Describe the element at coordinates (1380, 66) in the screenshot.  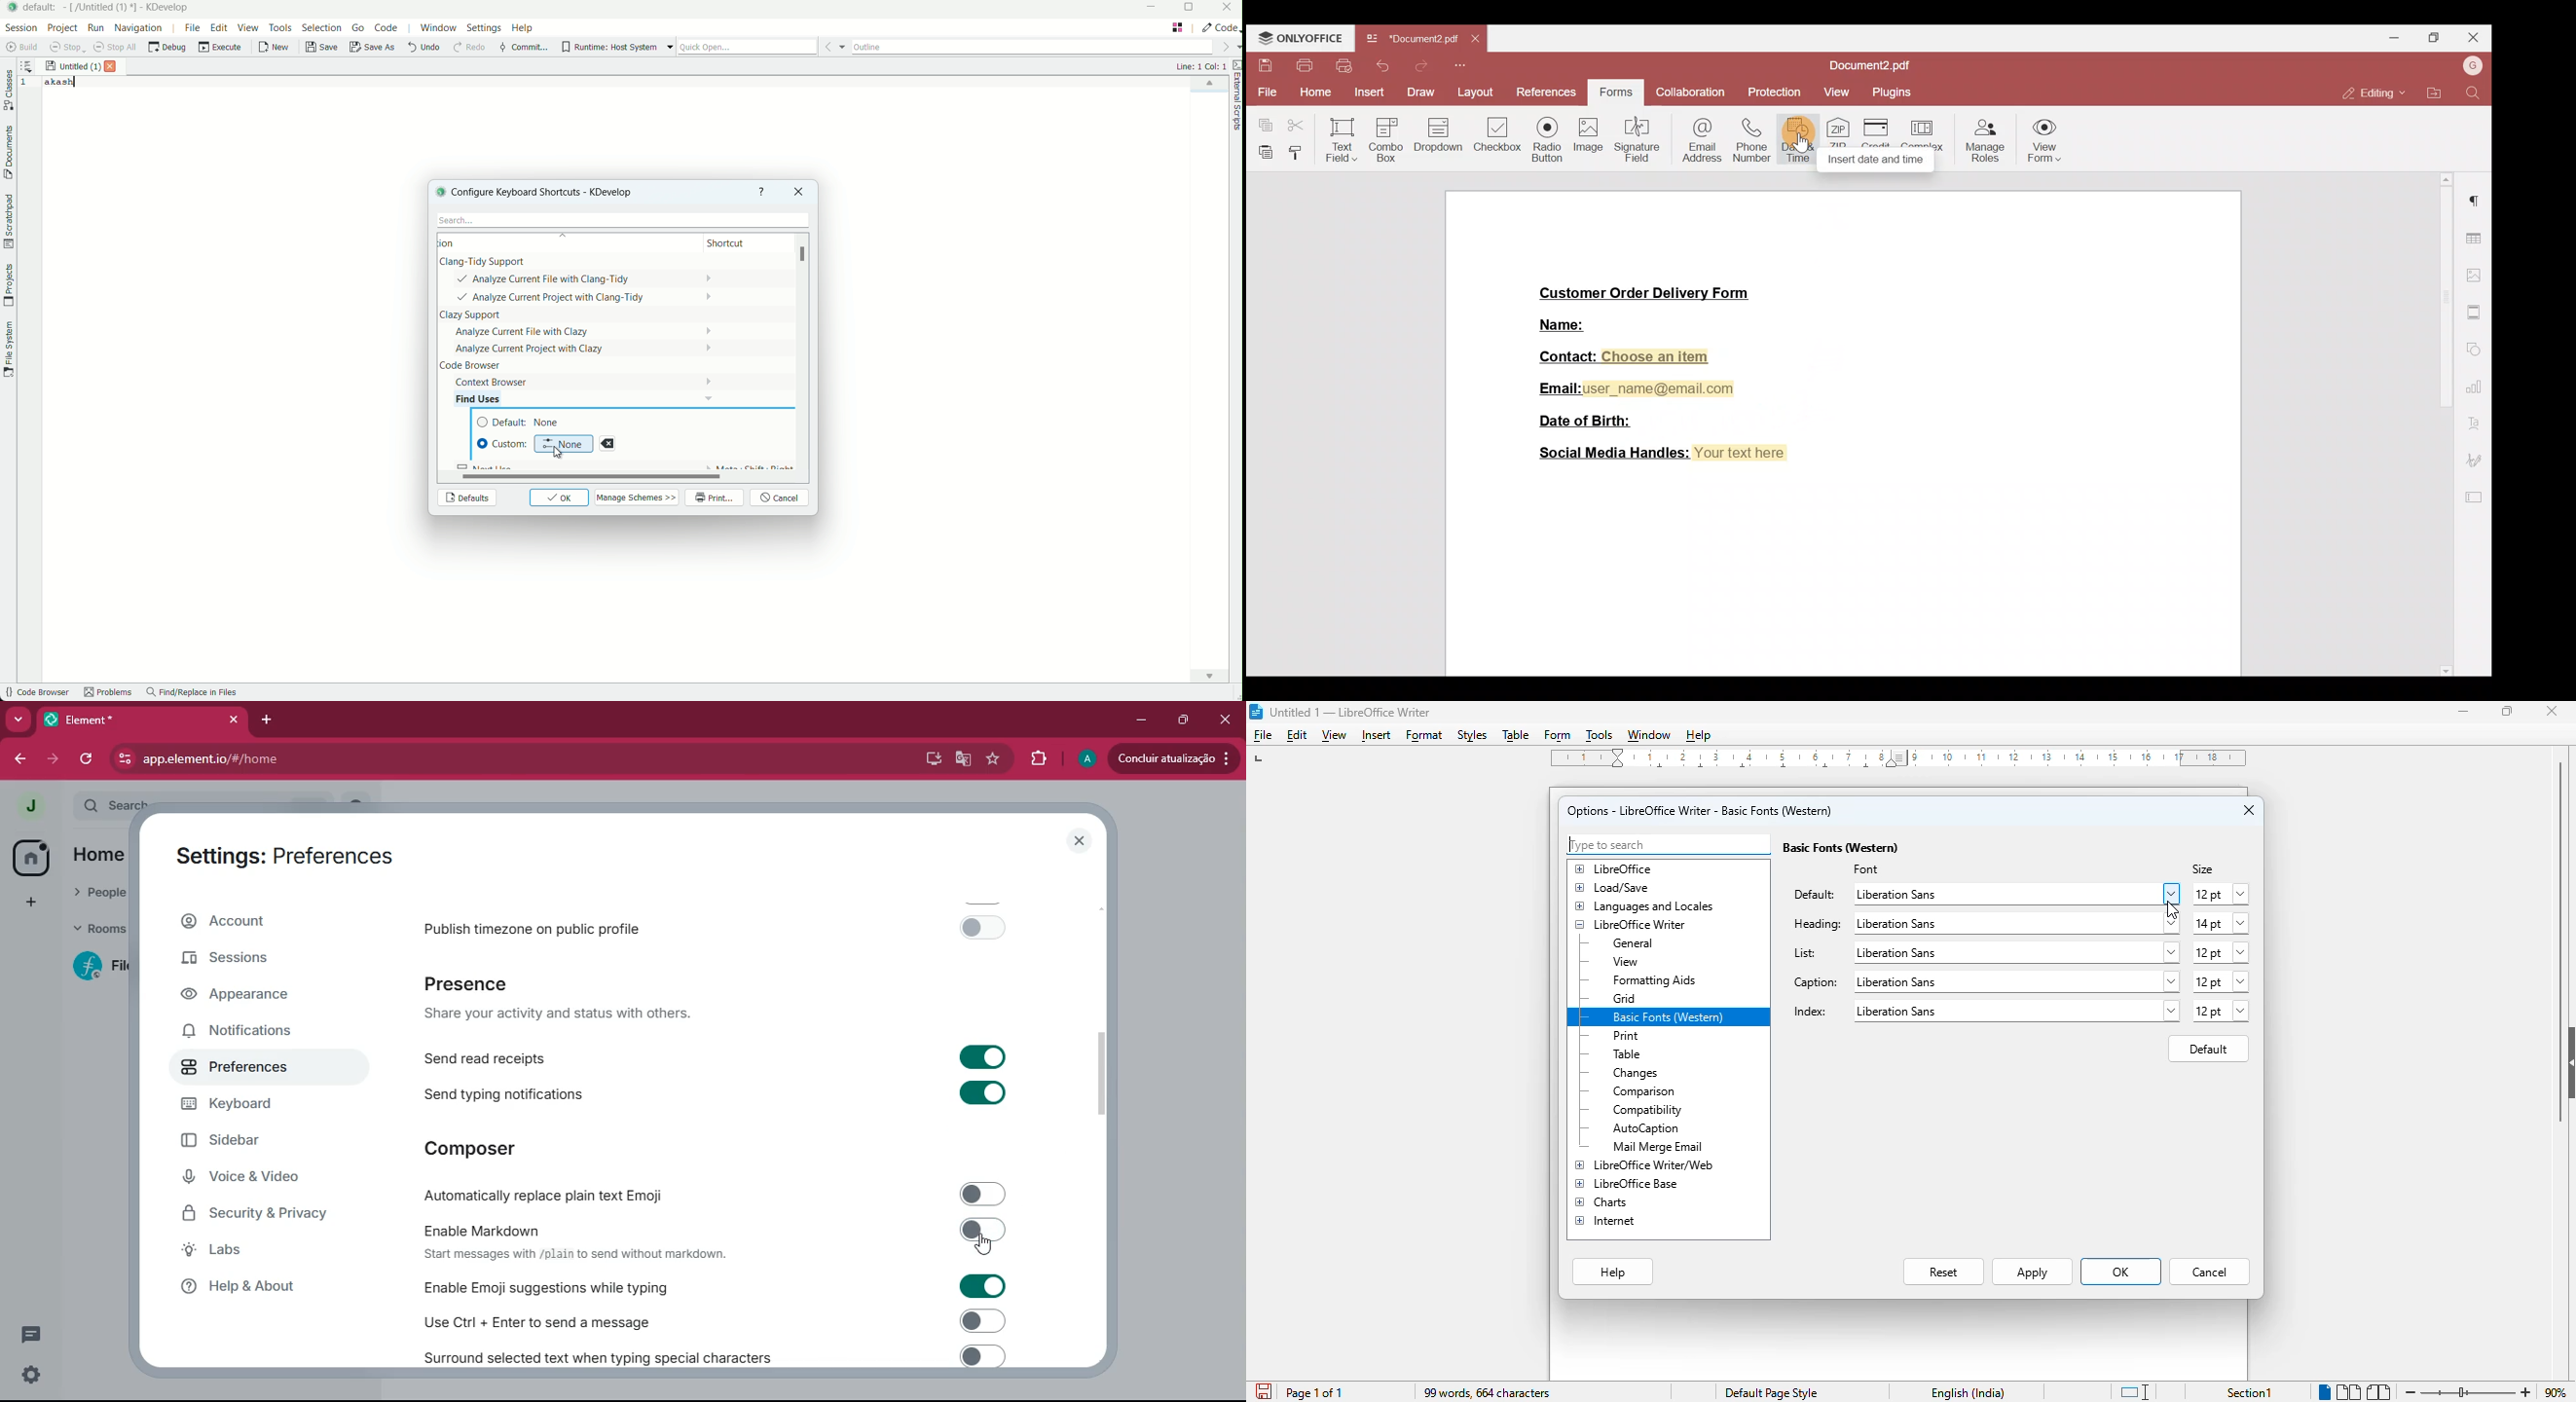
I see `Undo` at that location.